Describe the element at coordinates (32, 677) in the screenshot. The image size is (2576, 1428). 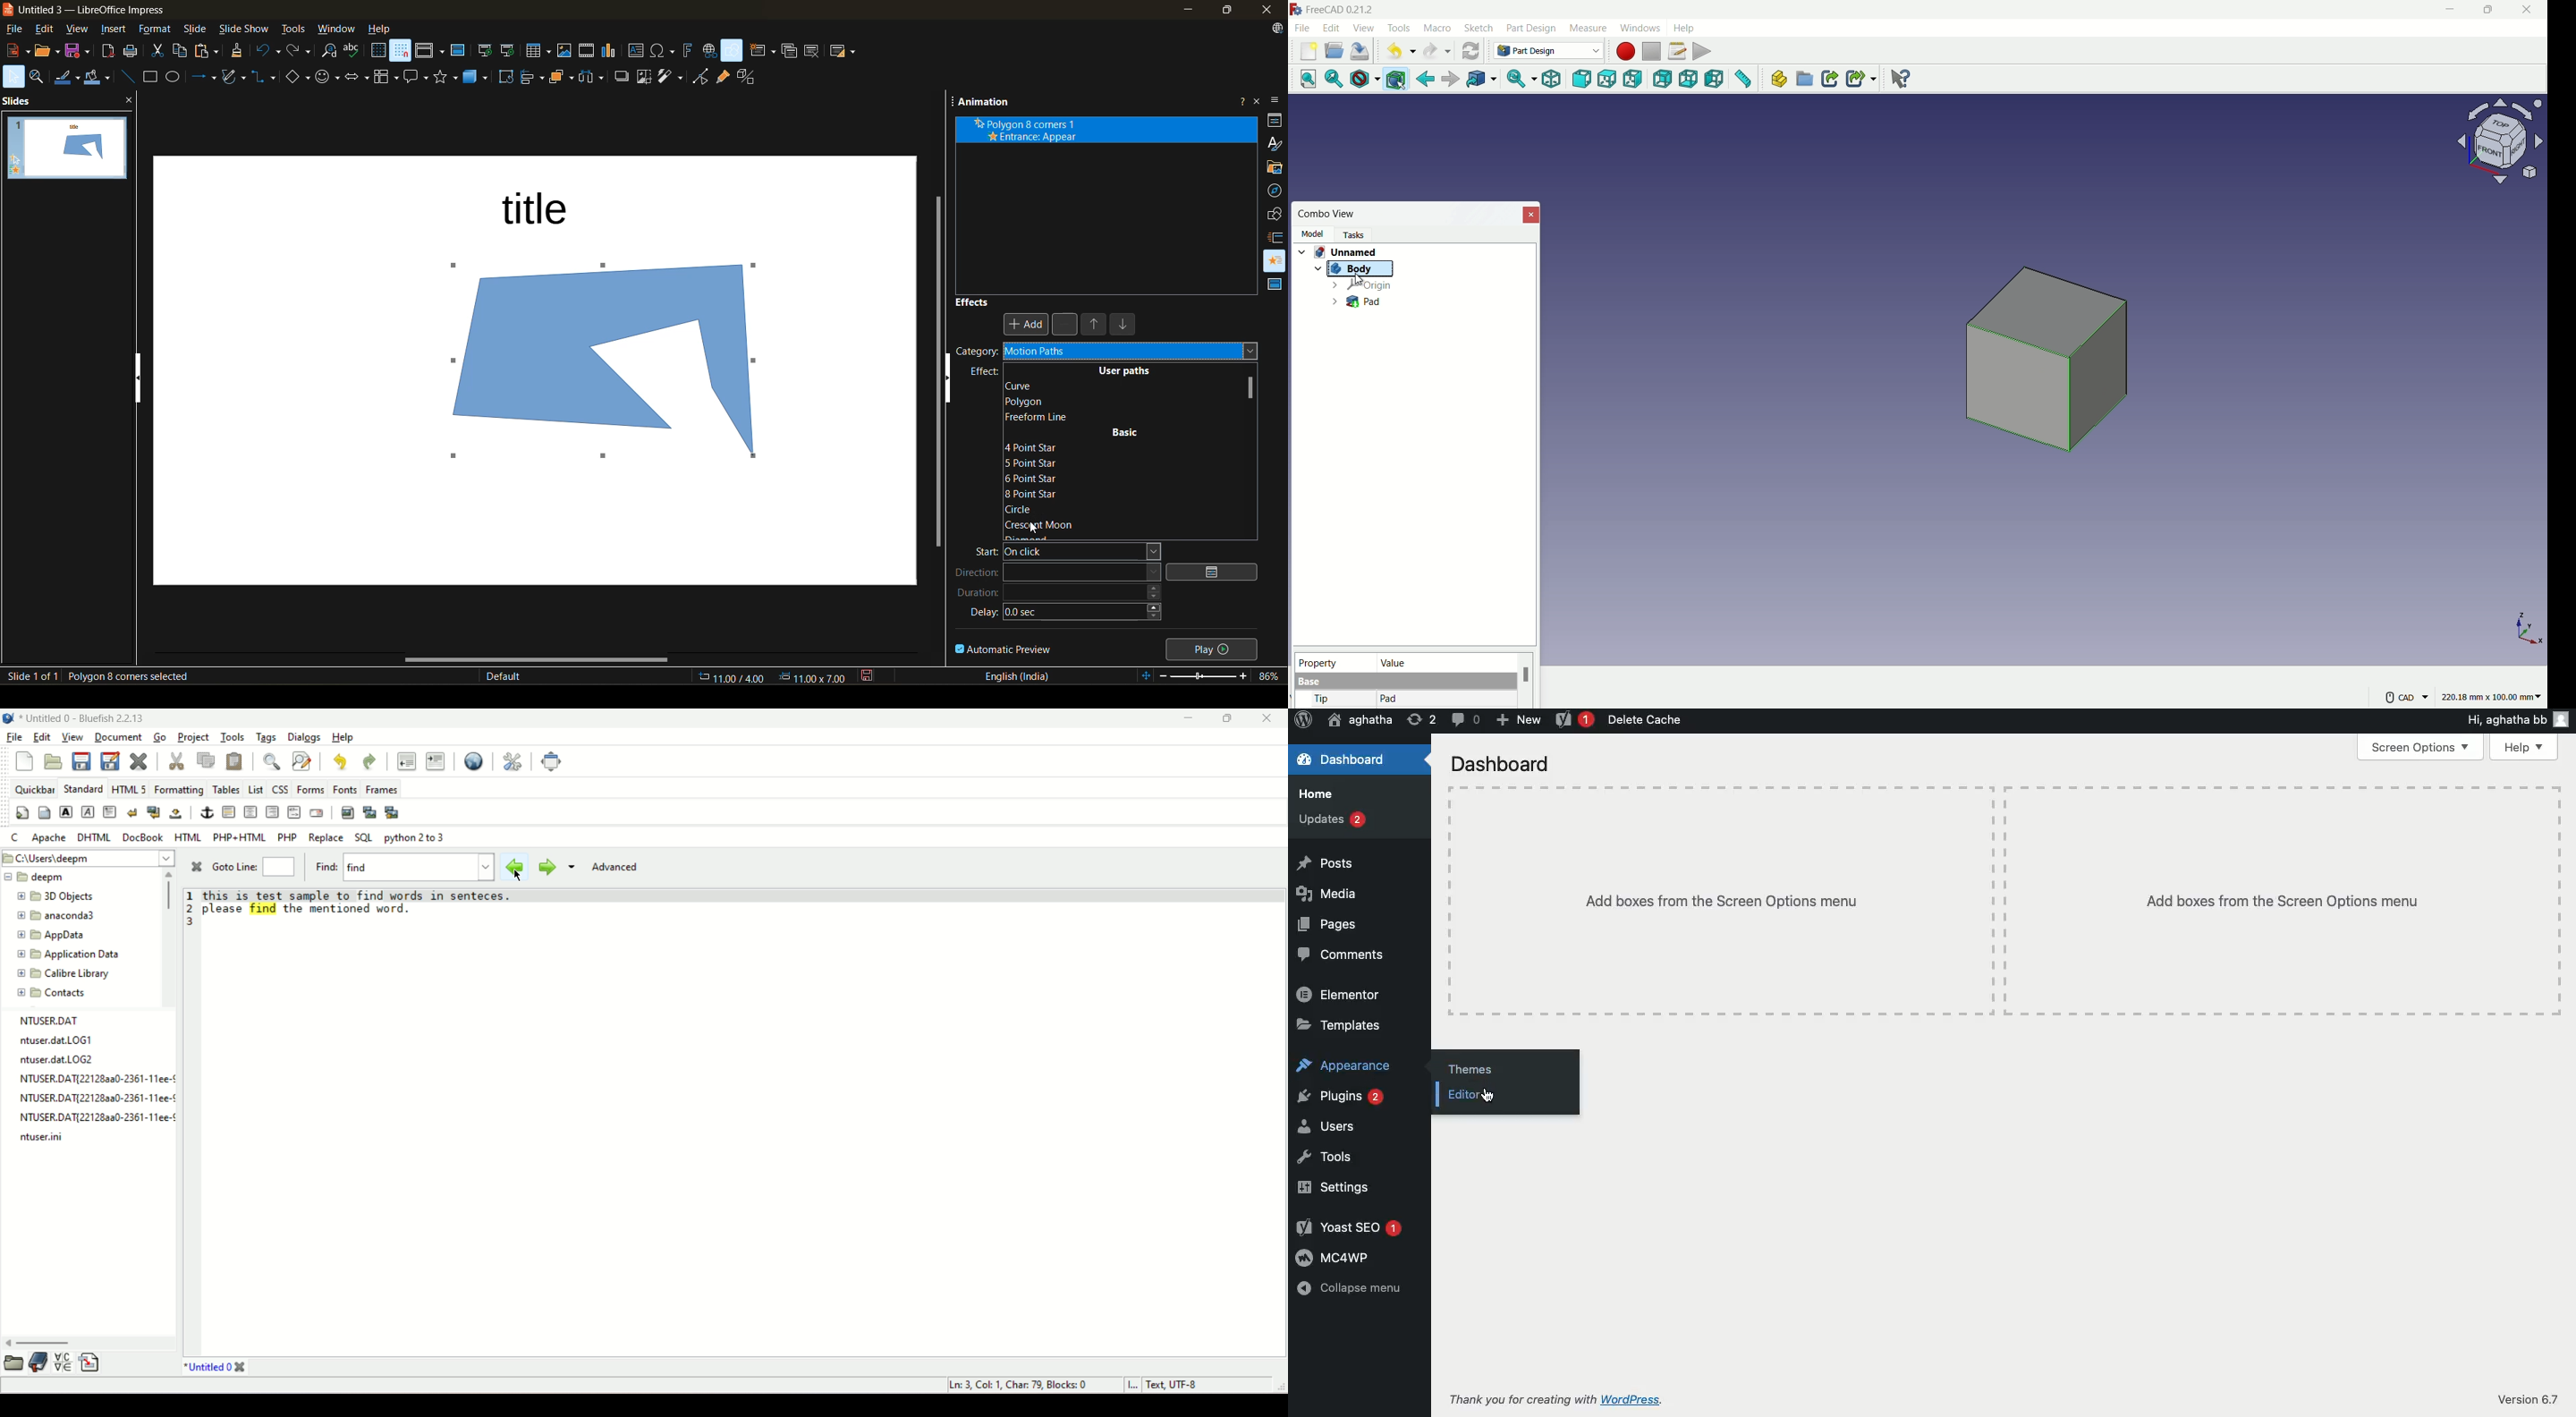
I see `slide details` at that location.